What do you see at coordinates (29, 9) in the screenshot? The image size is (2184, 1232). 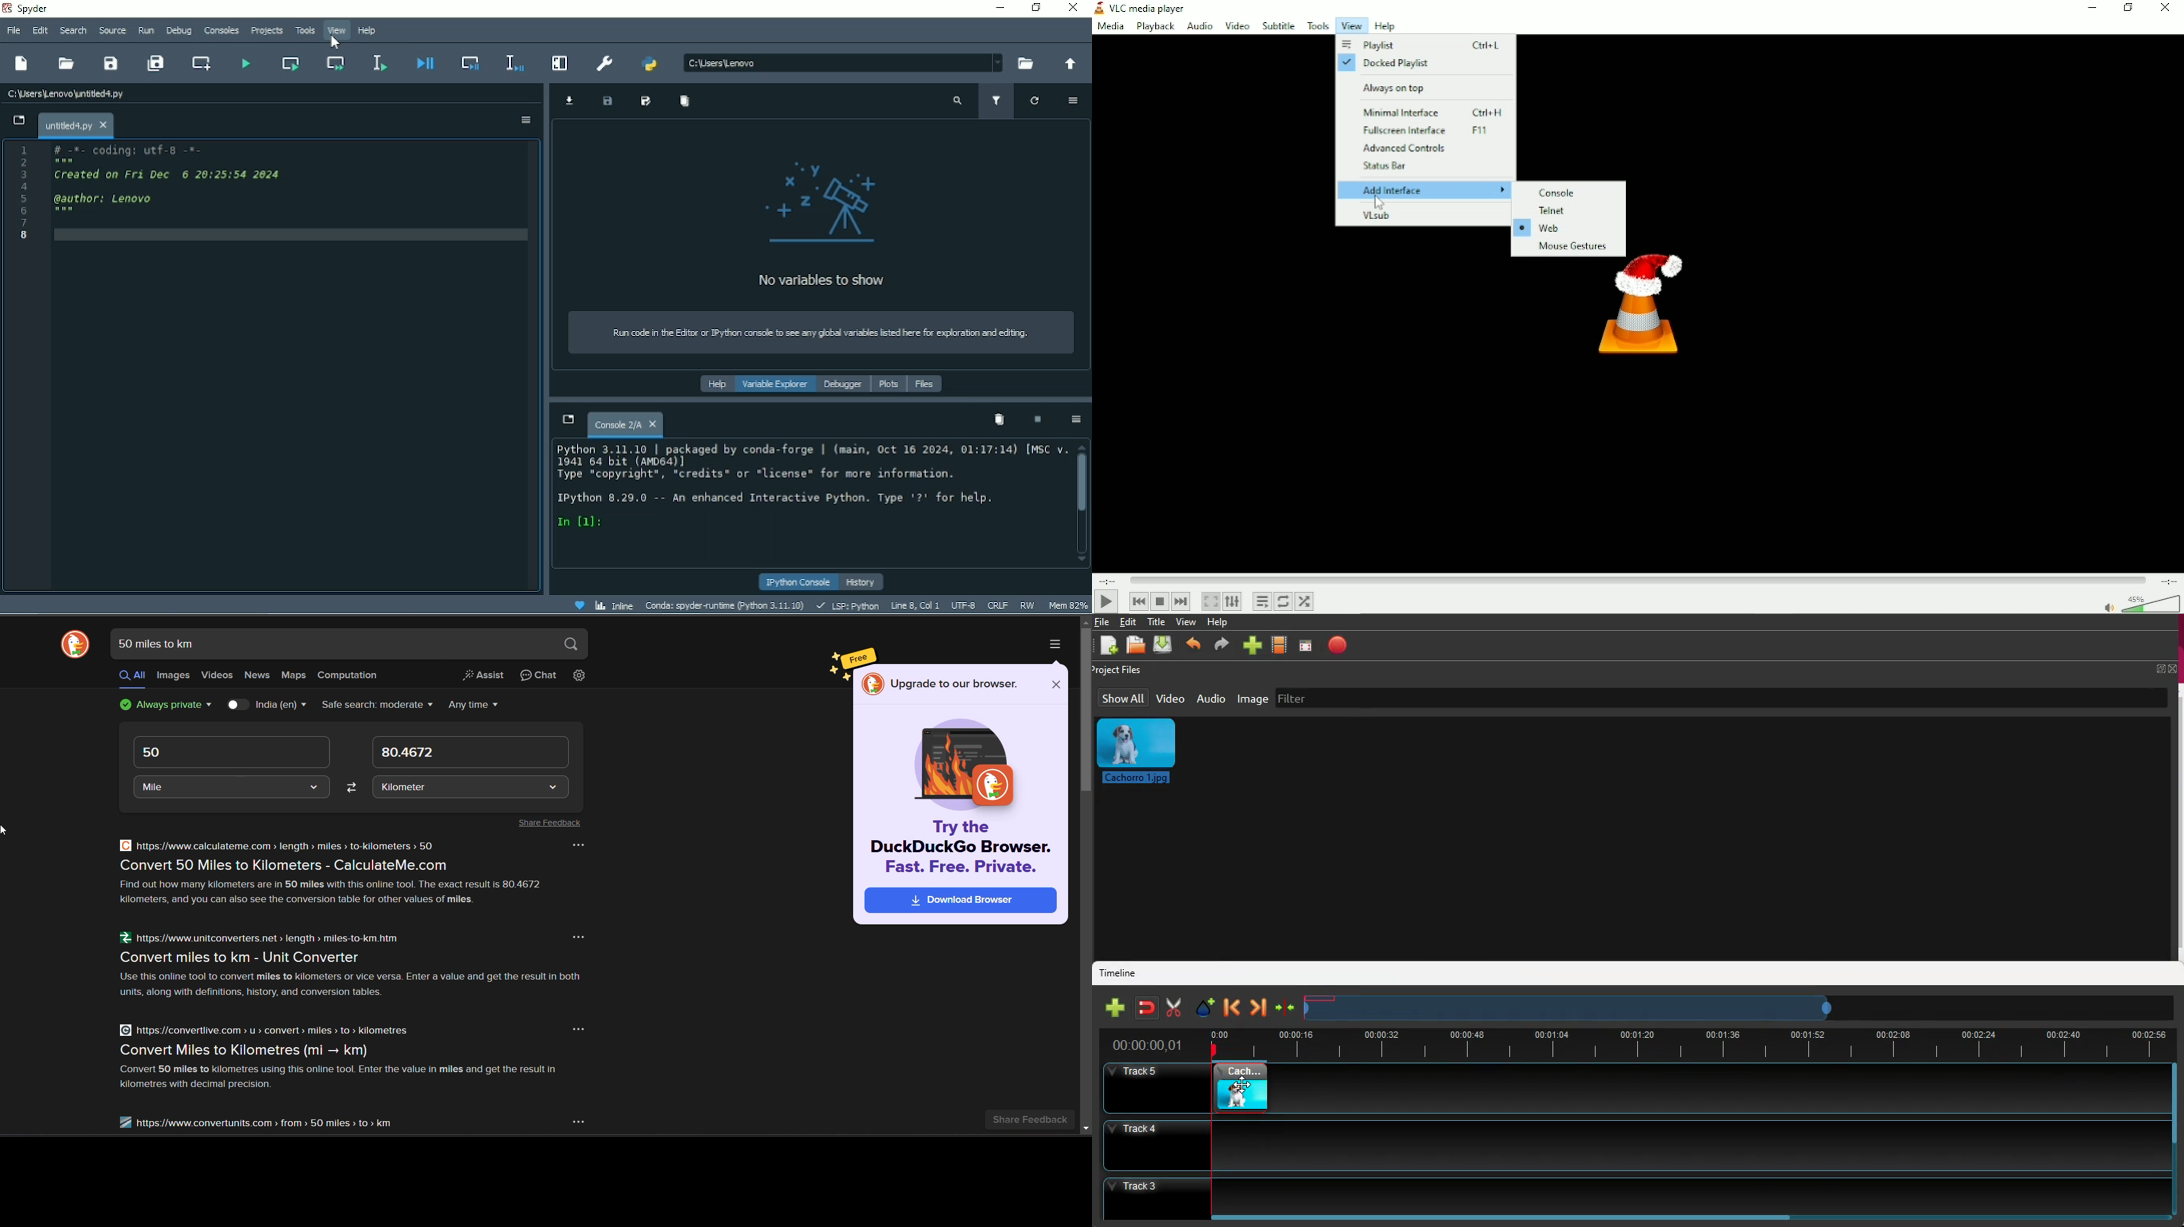 I see `Spyder` at bounding box center [29, 9].